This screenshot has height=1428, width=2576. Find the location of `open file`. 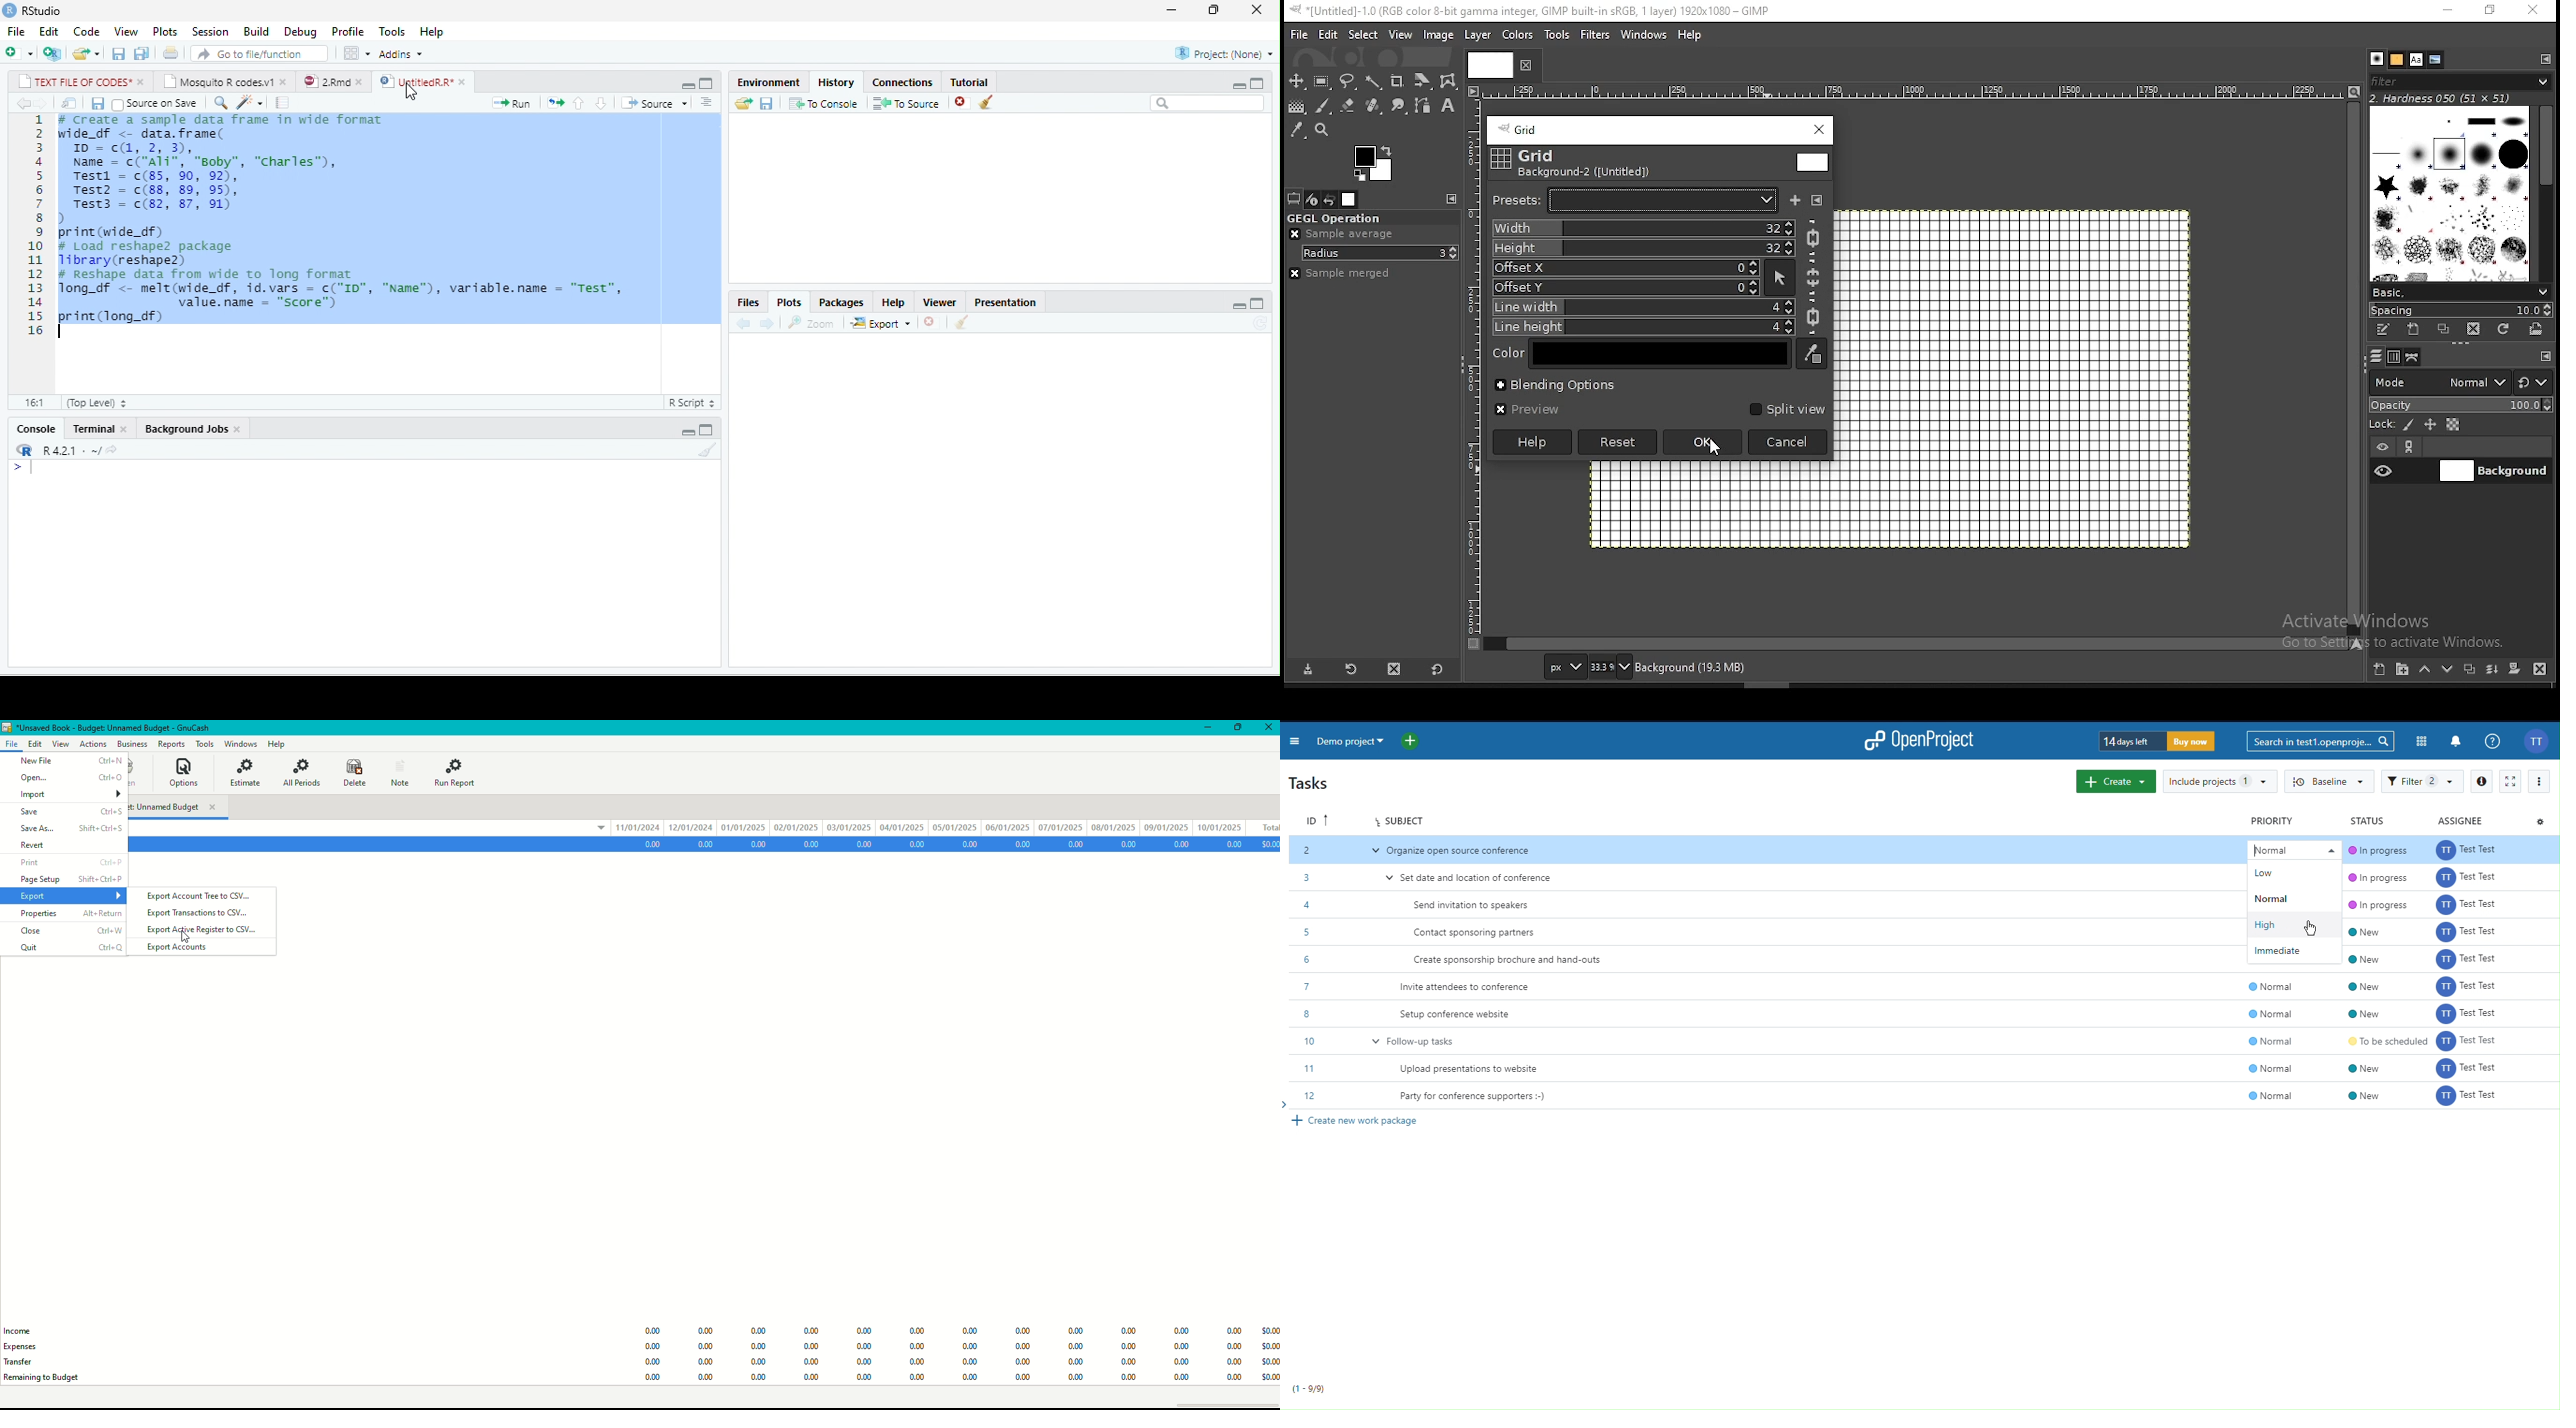

open file is located at coordinates (86, 53).